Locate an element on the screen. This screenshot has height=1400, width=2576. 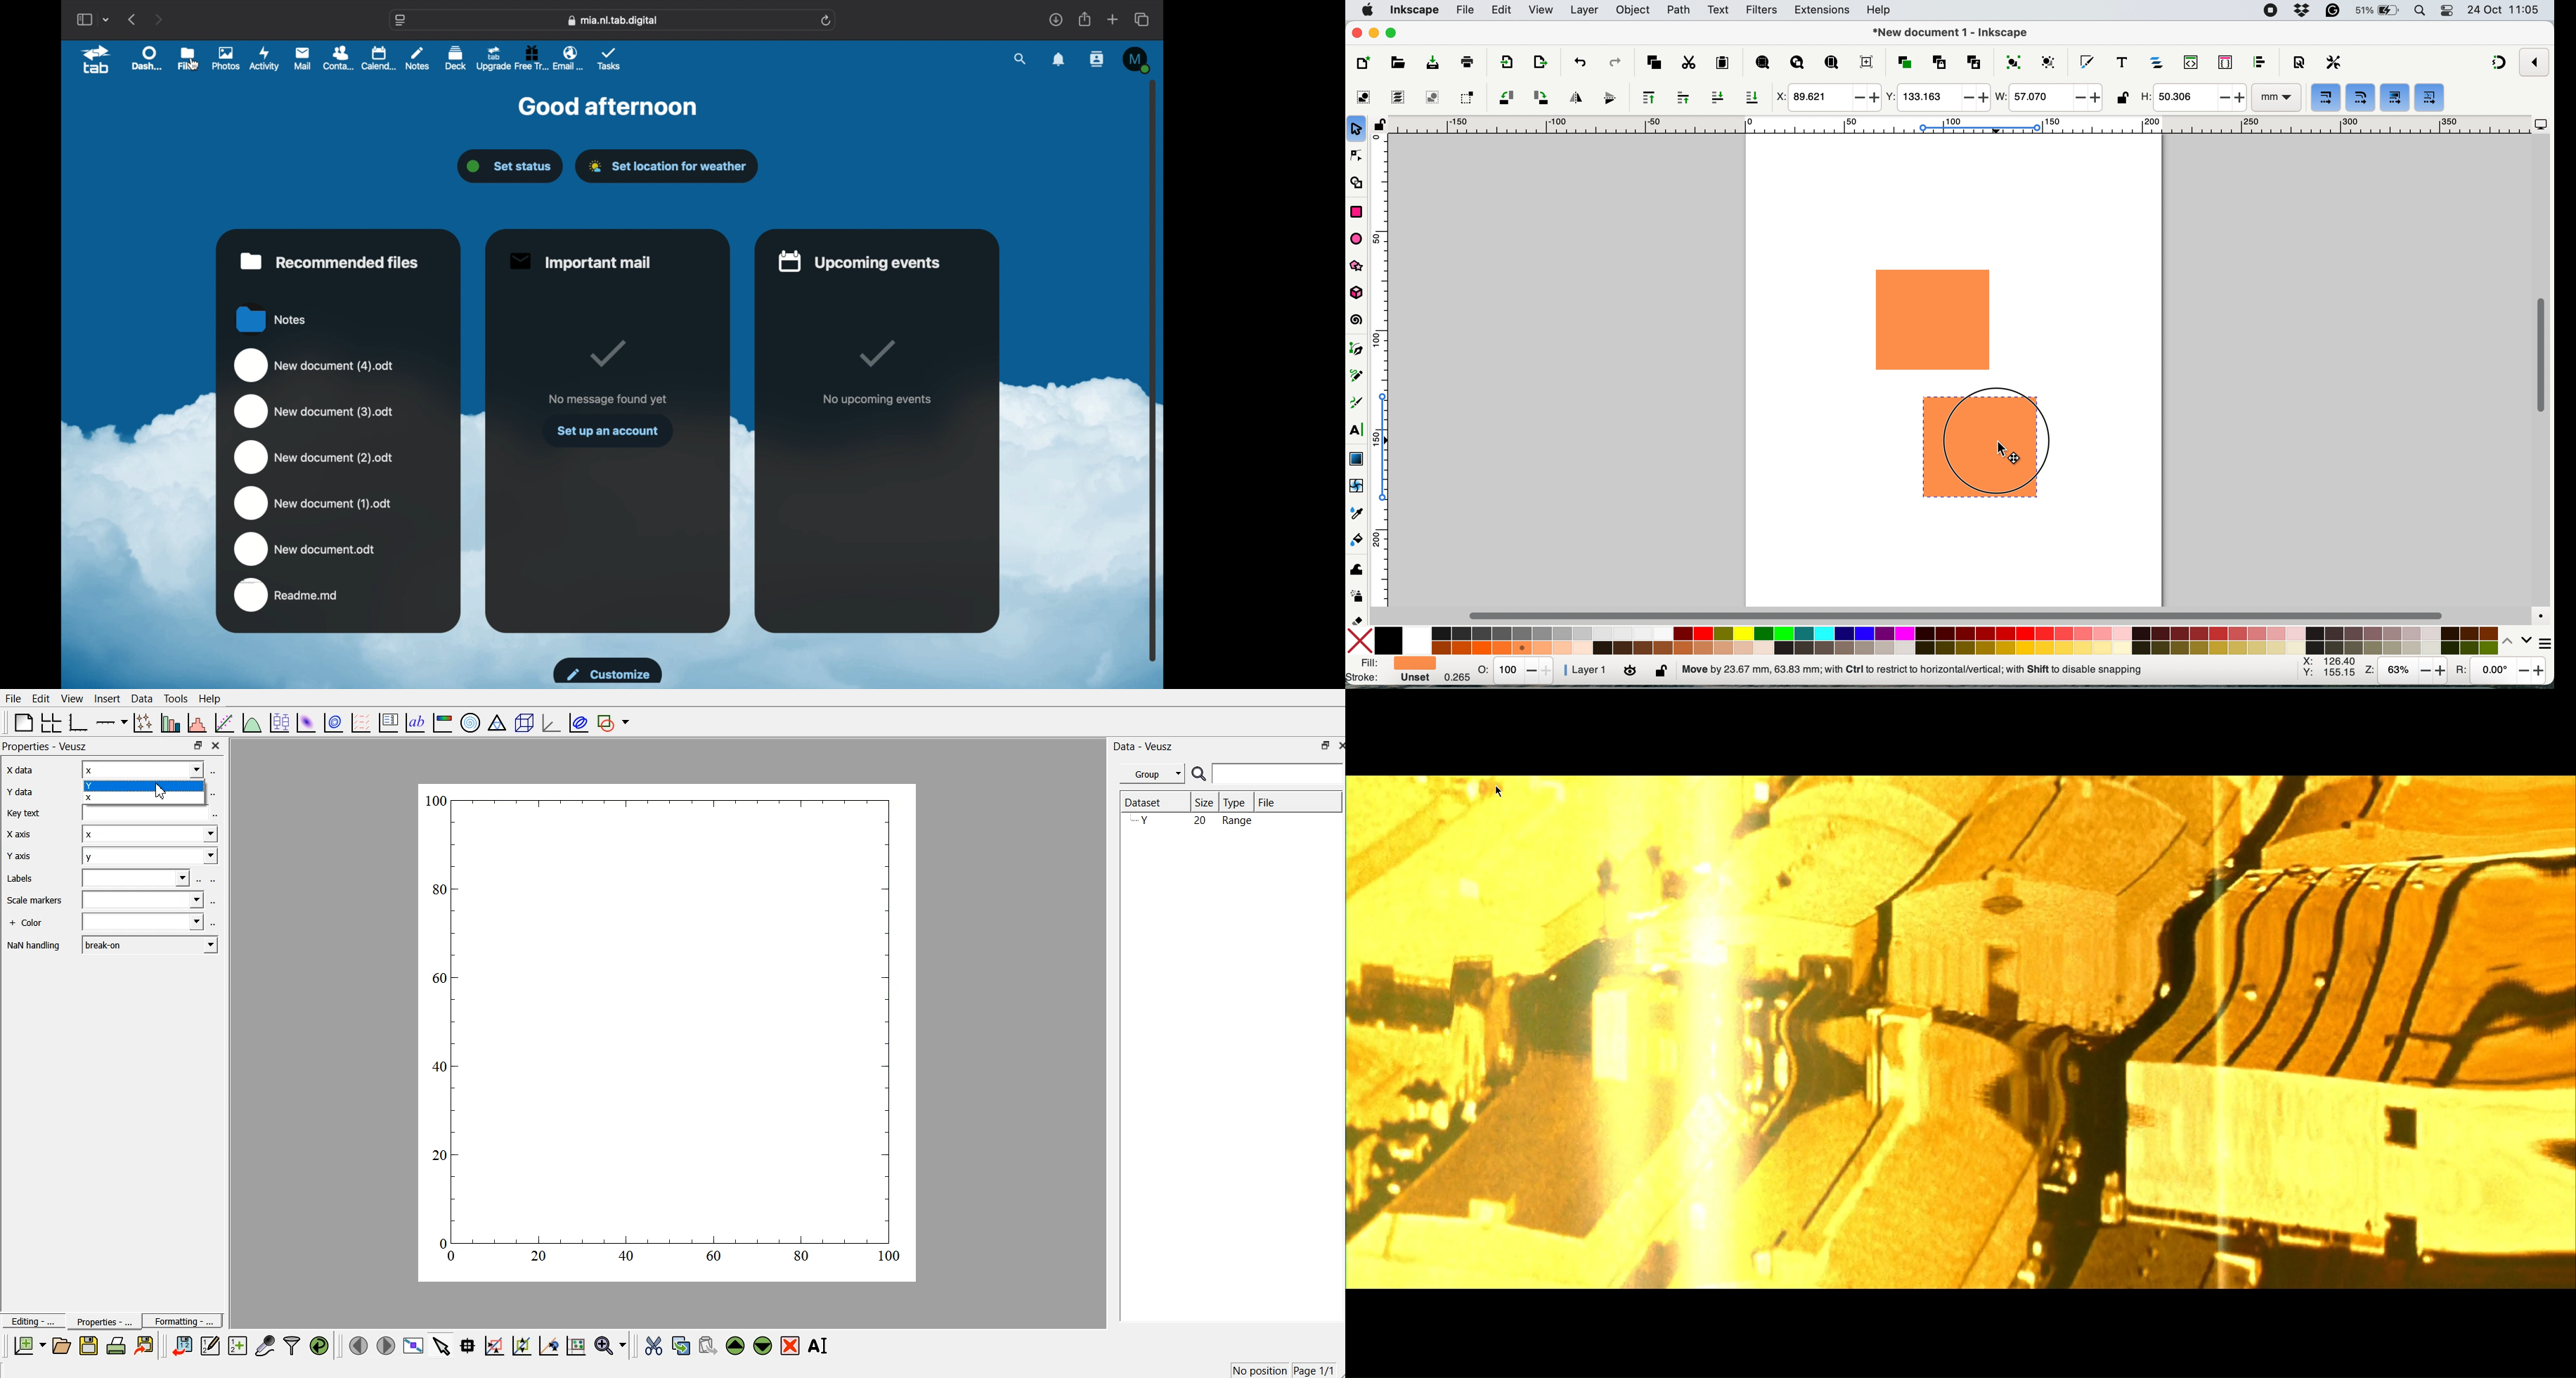
no upcoming events is located at coordinates (876, 400).